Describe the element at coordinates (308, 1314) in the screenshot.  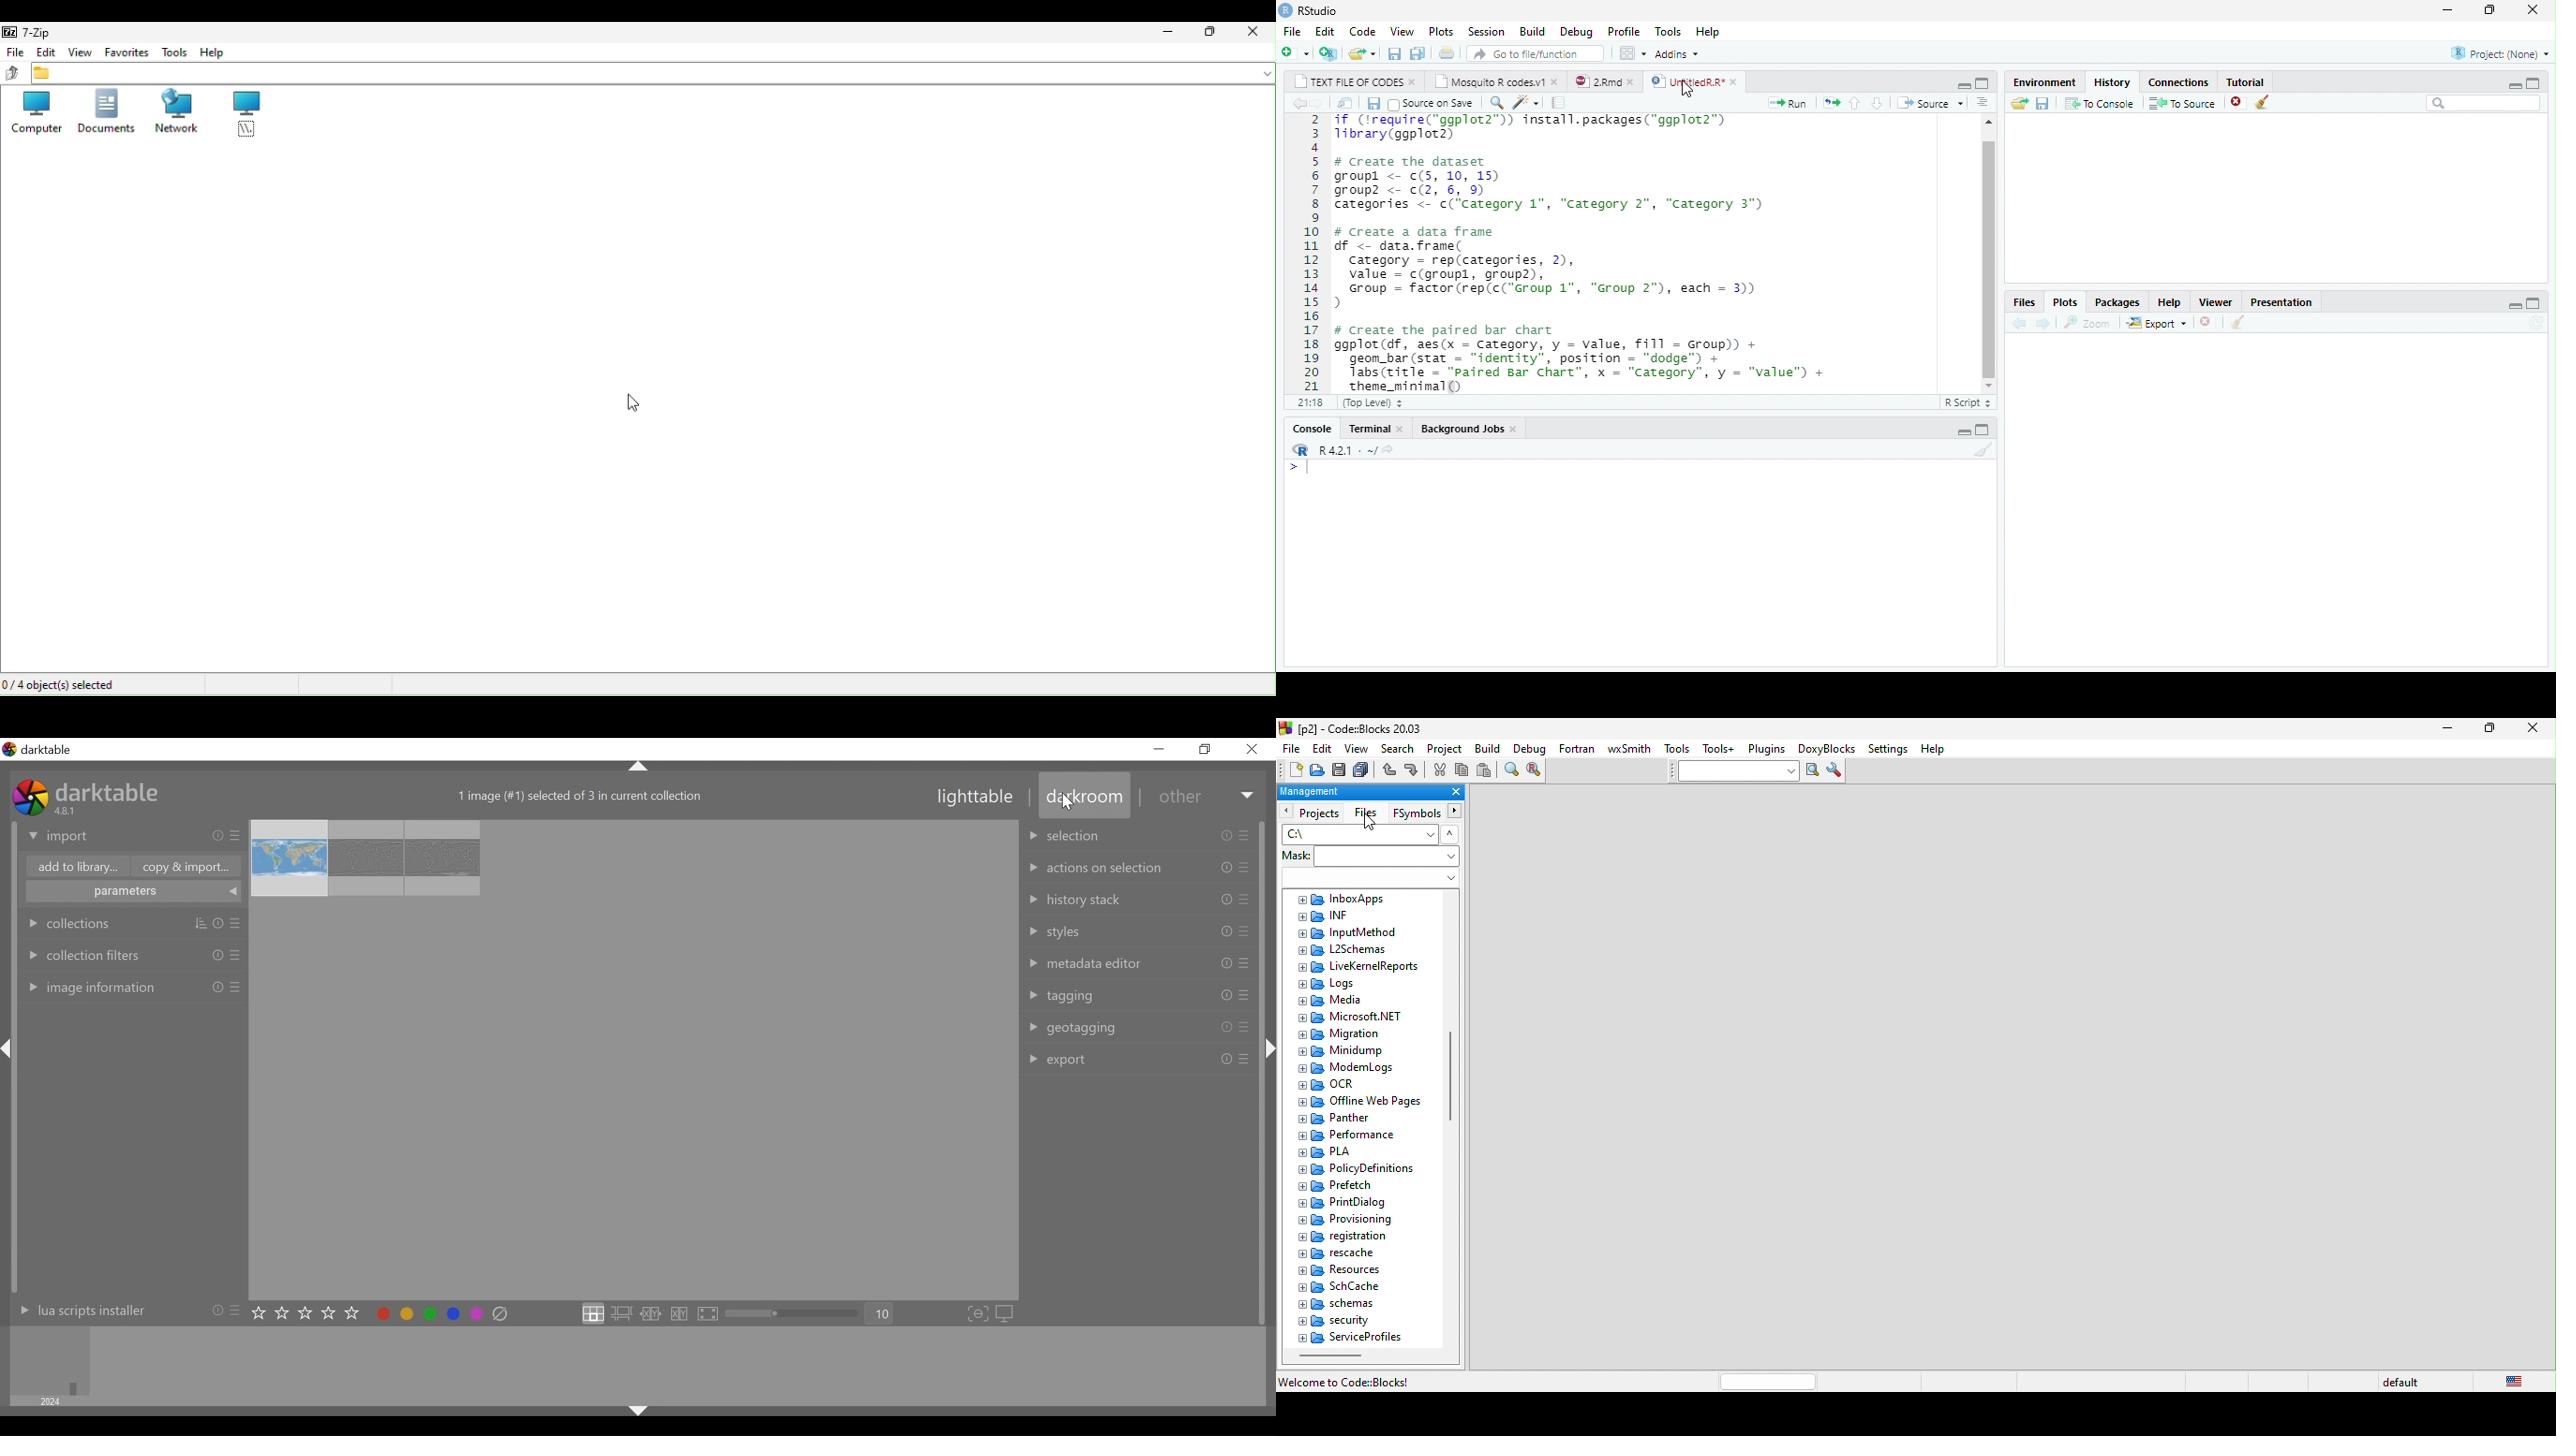
I see `set star rating` at that location.